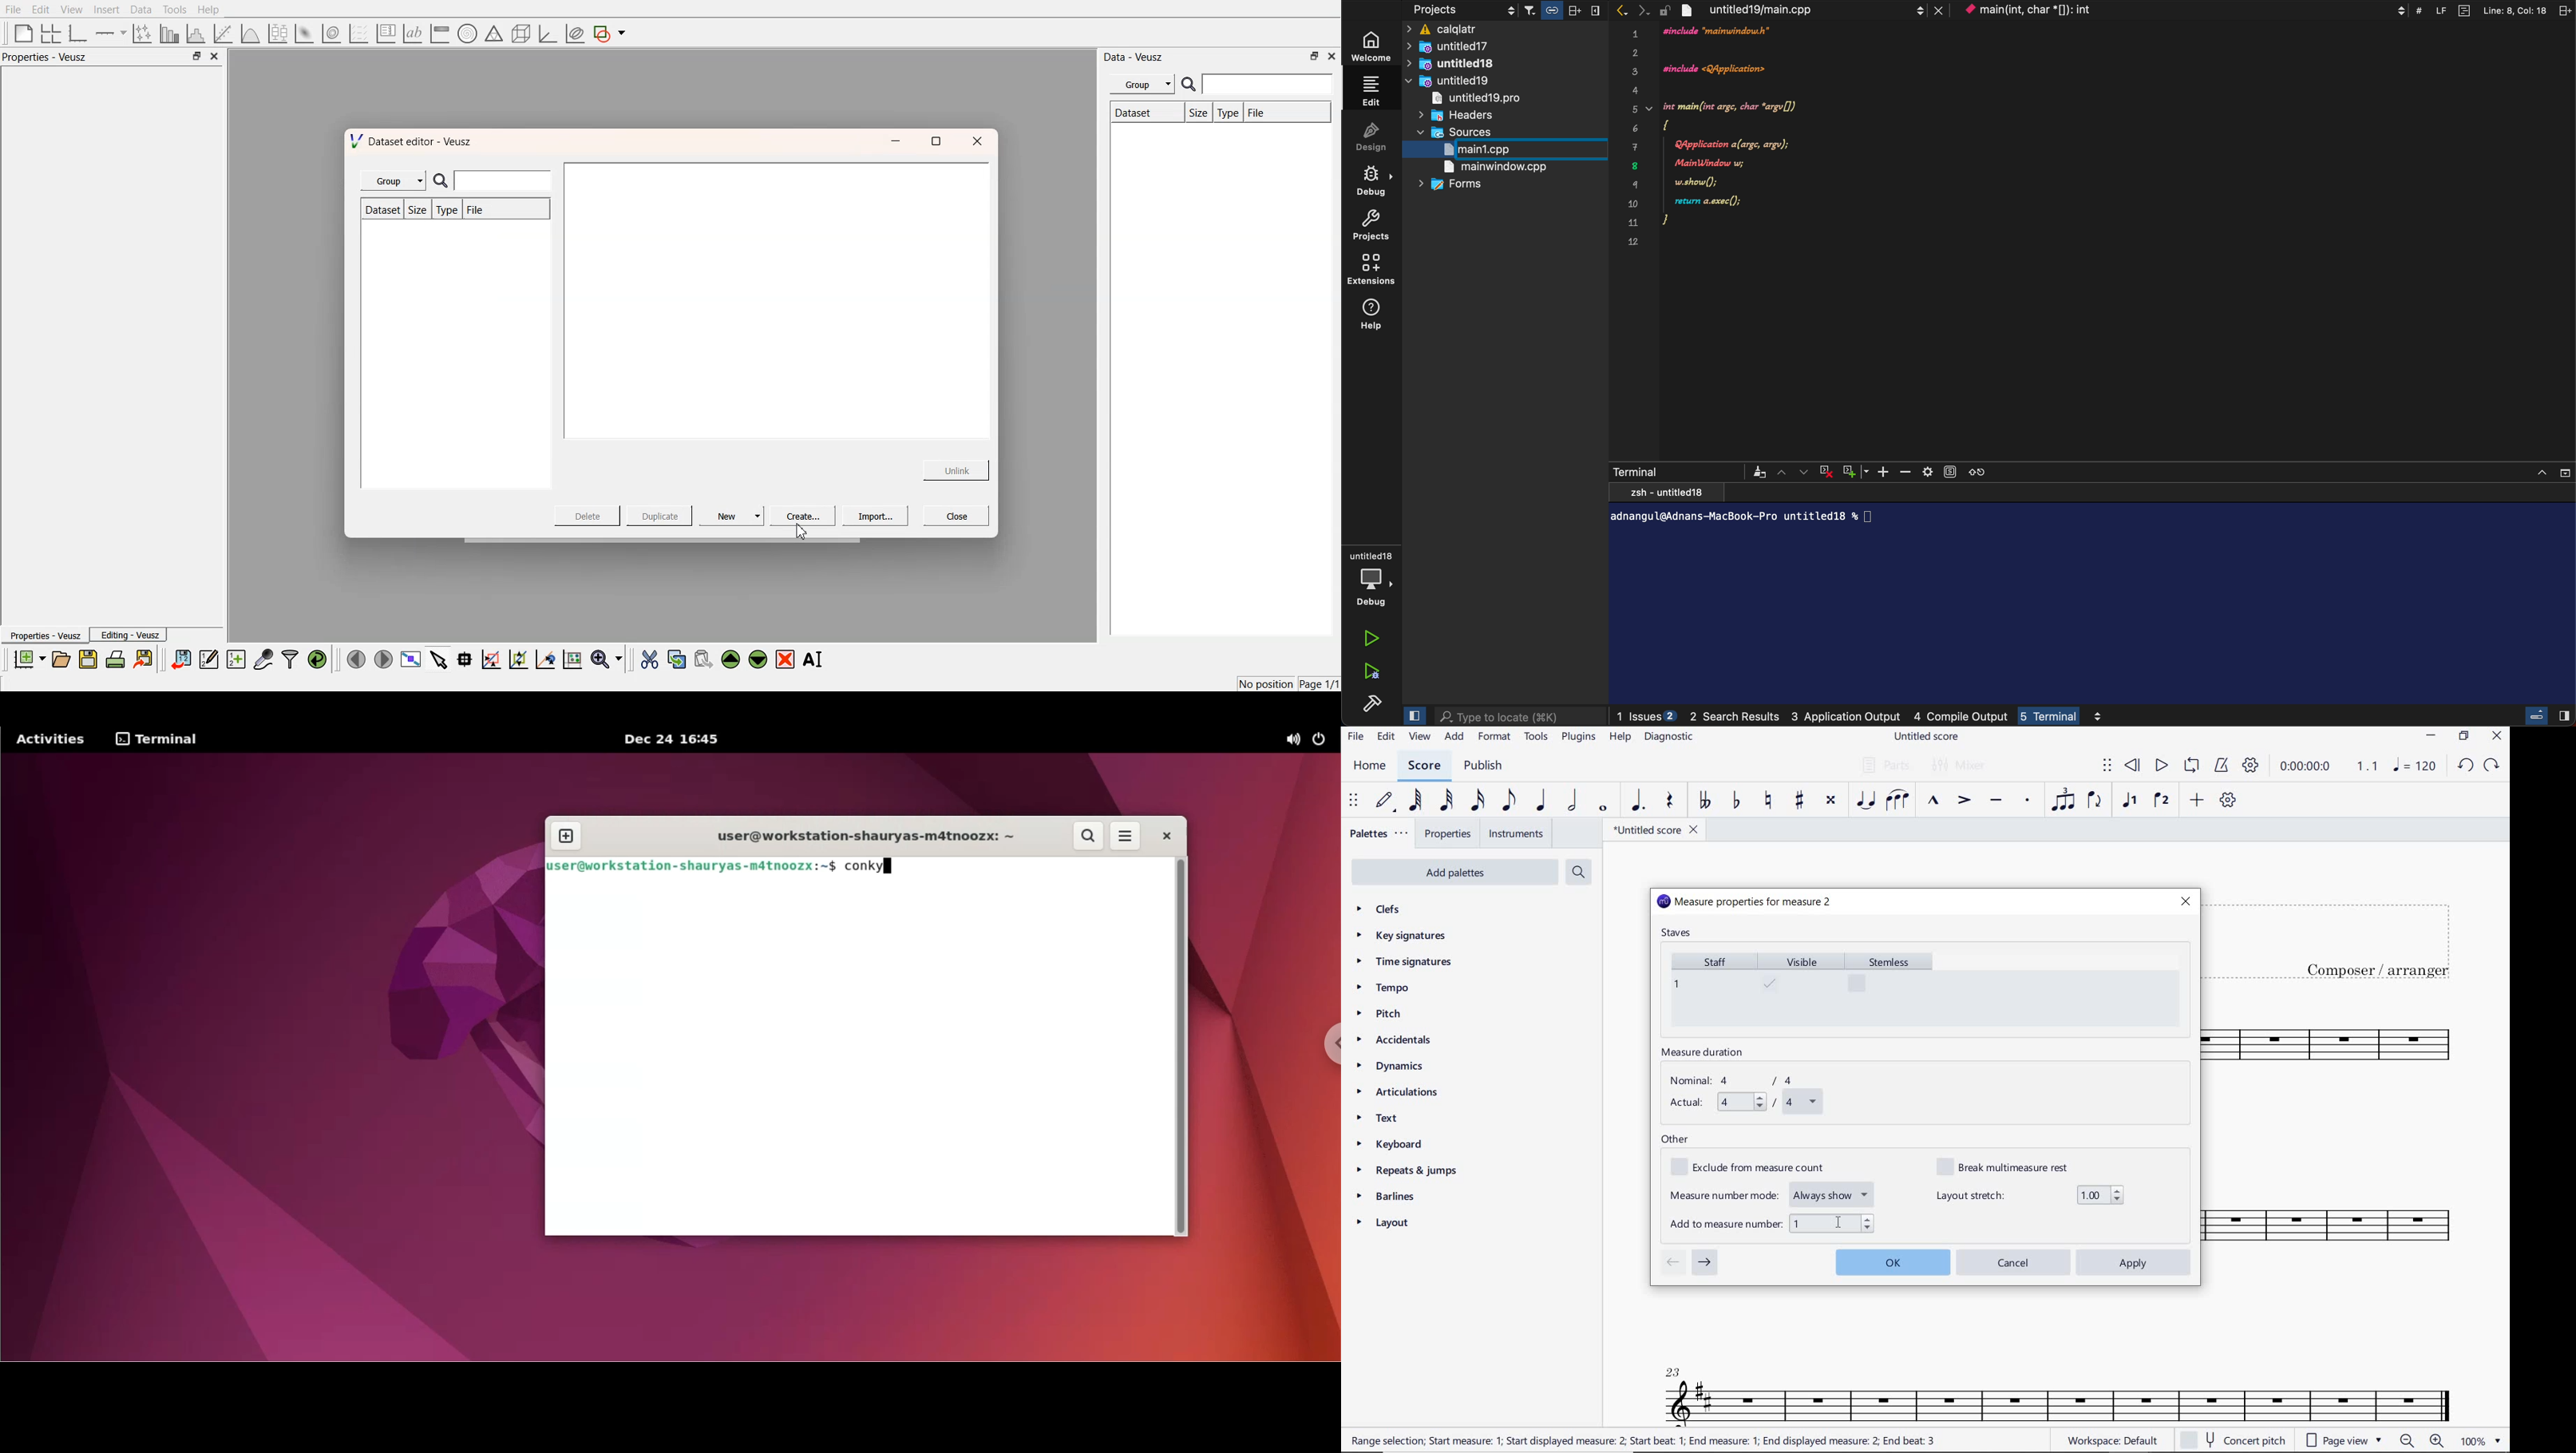 The width and height of the screenshot is (2576, 1456). Describe the element at coordinates (2497, 738) in the screenshot. I see `CLOSE` at that location.